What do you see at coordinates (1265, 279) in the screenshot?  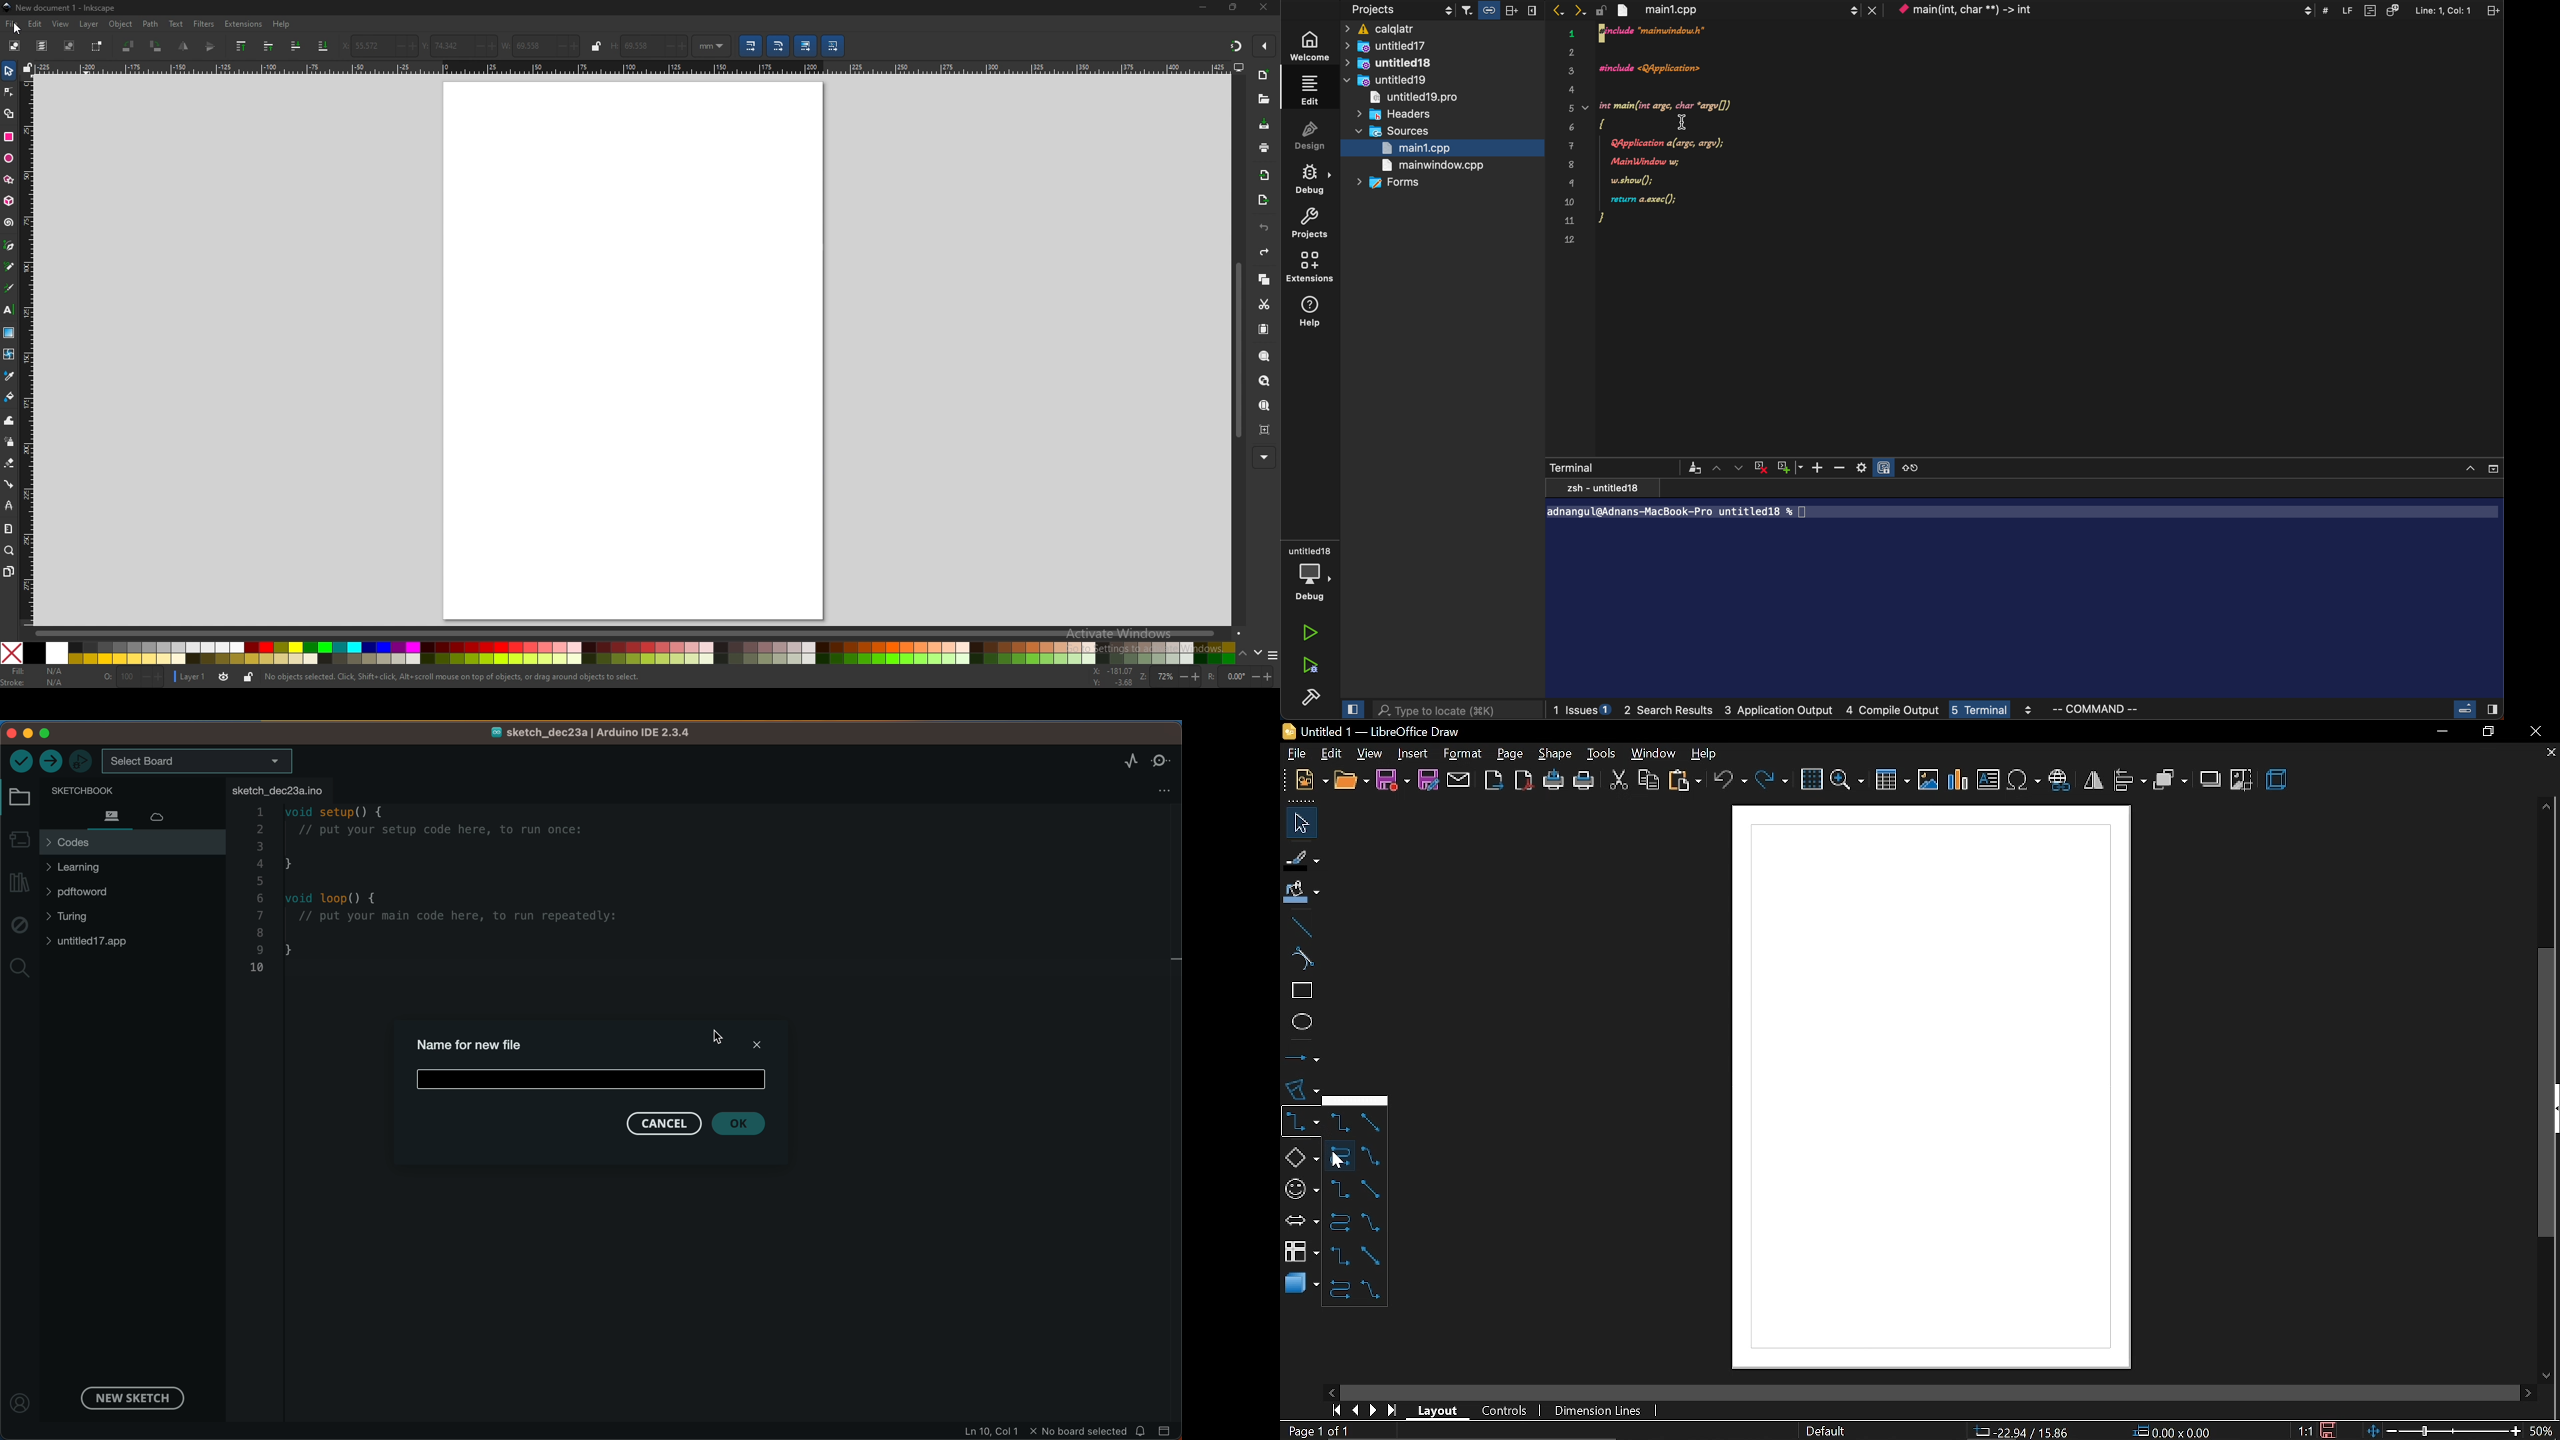 I see `copy` at bounding box center [1265, 279].